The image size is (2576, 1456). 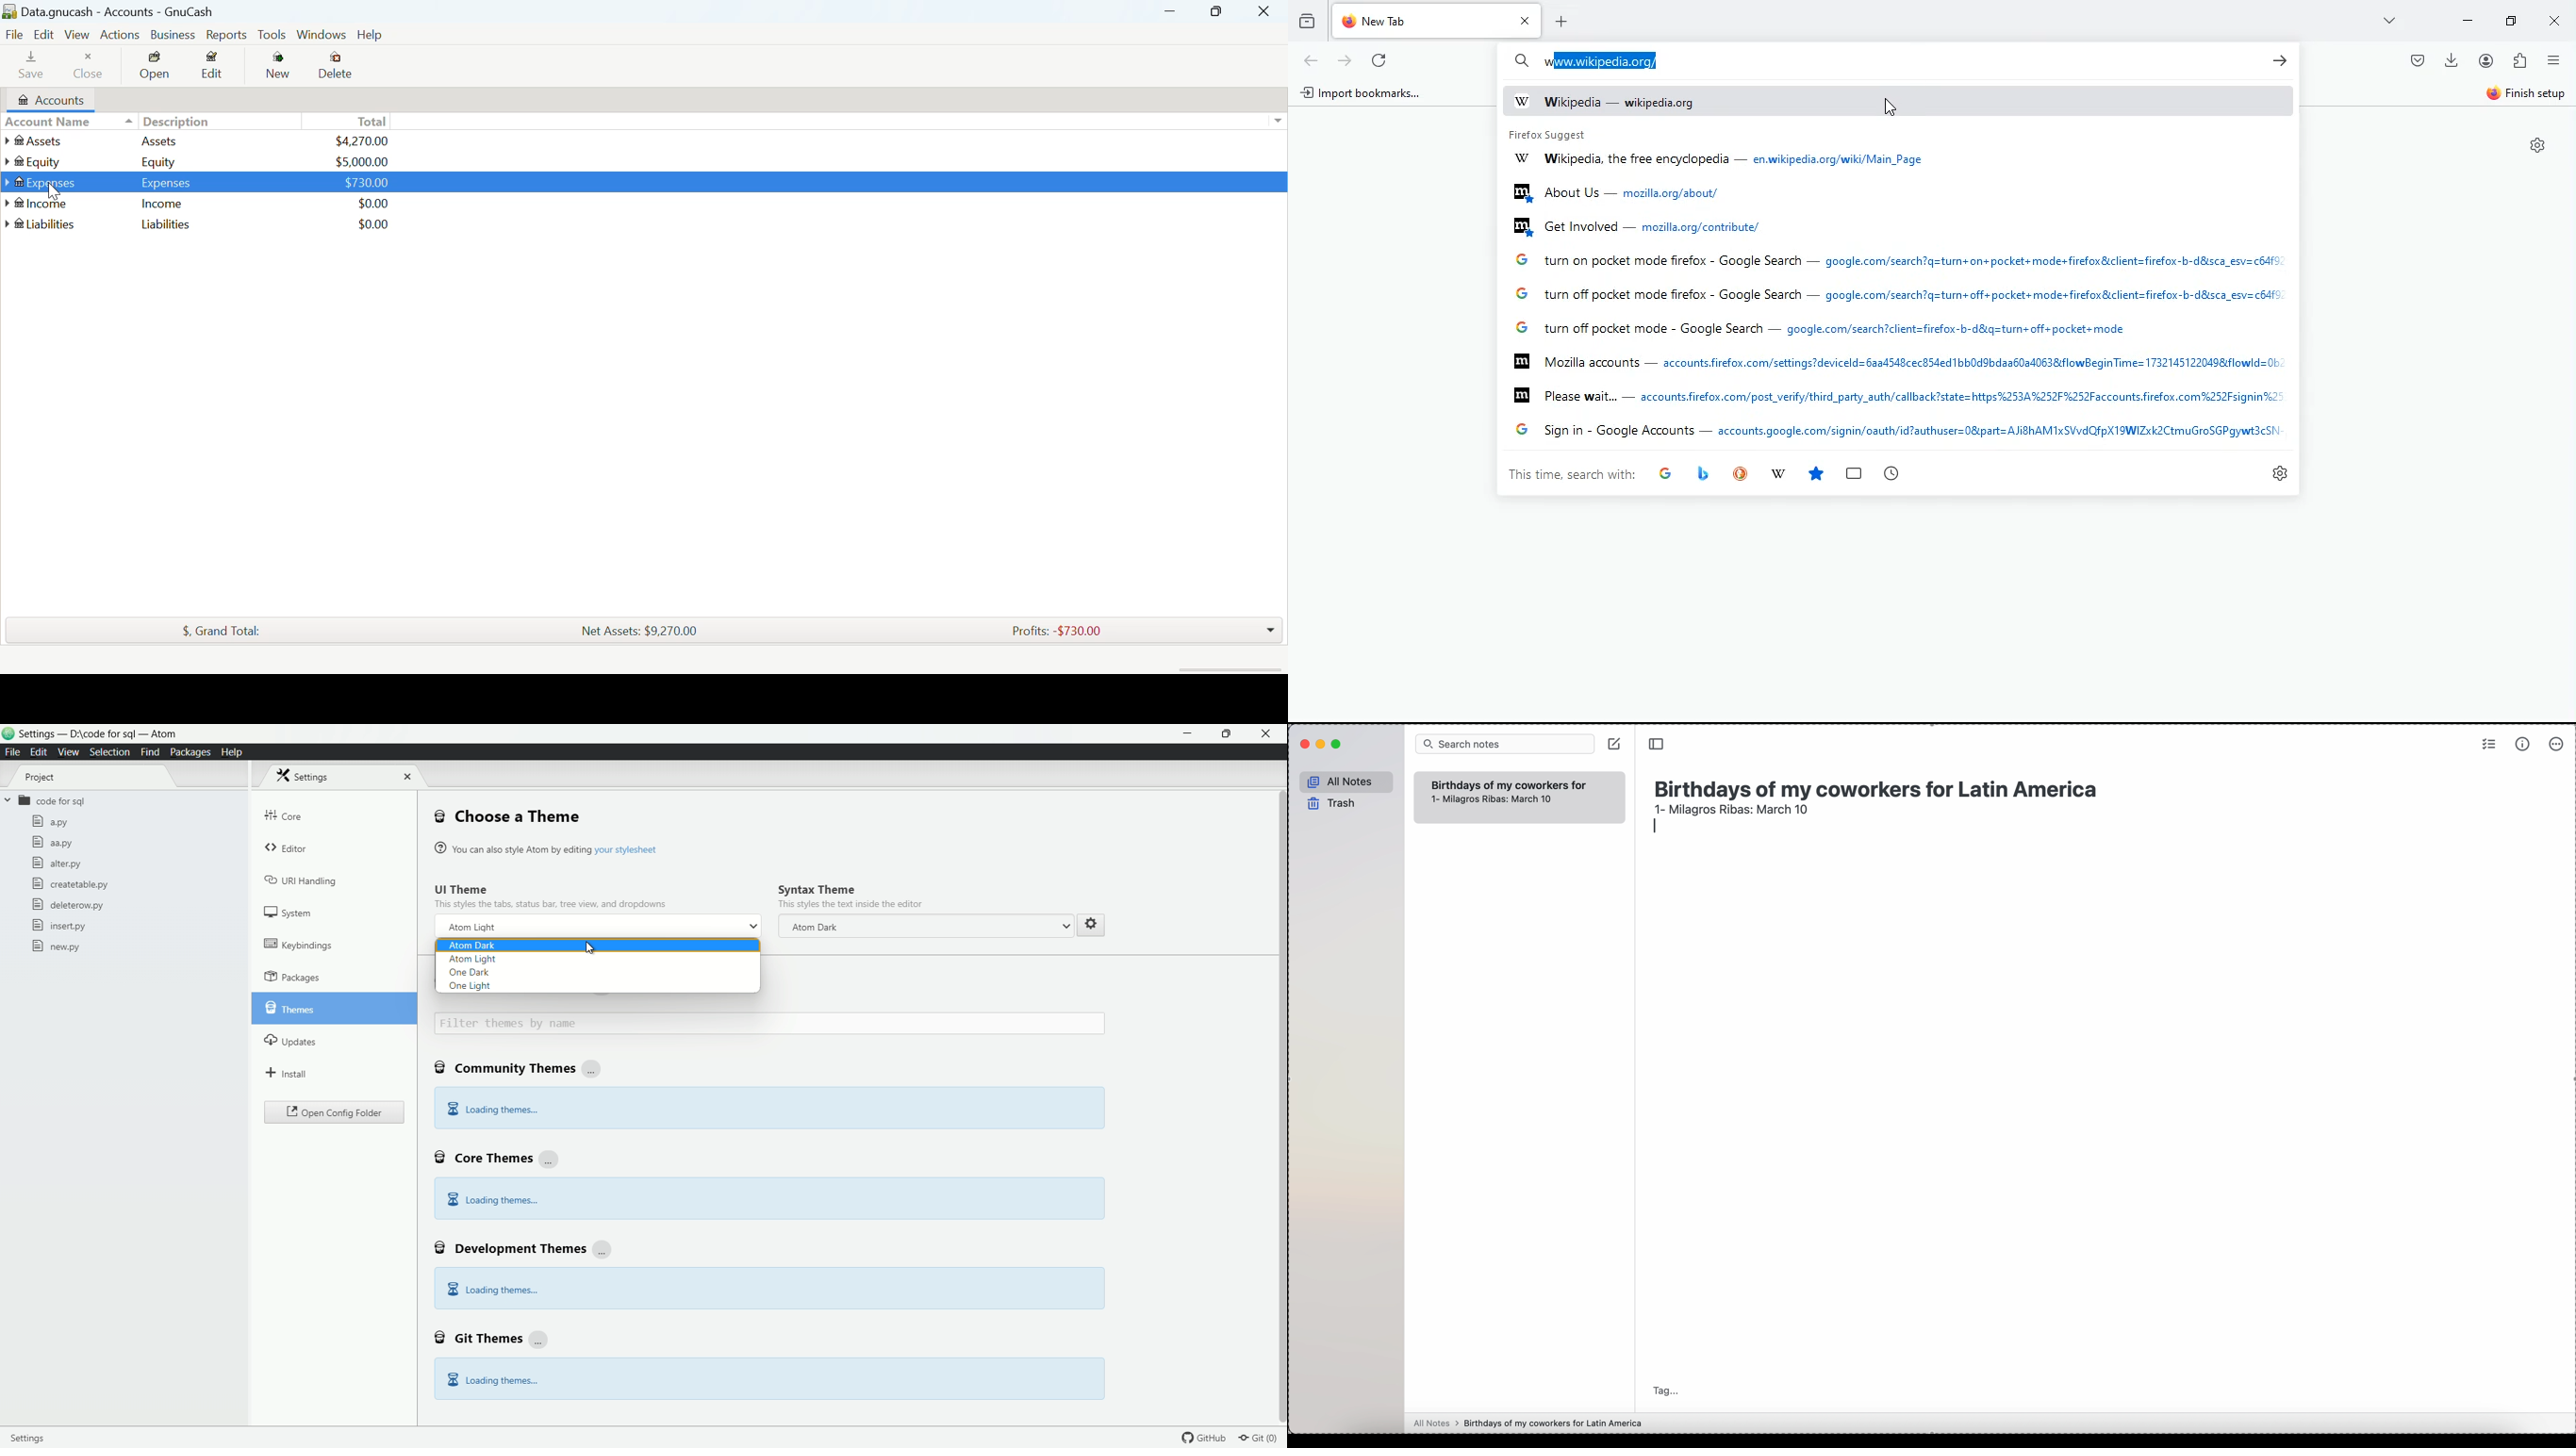 I want to click on all notes > birthdays of my coworkers for Latin America, so click(x=1530, y=1423).